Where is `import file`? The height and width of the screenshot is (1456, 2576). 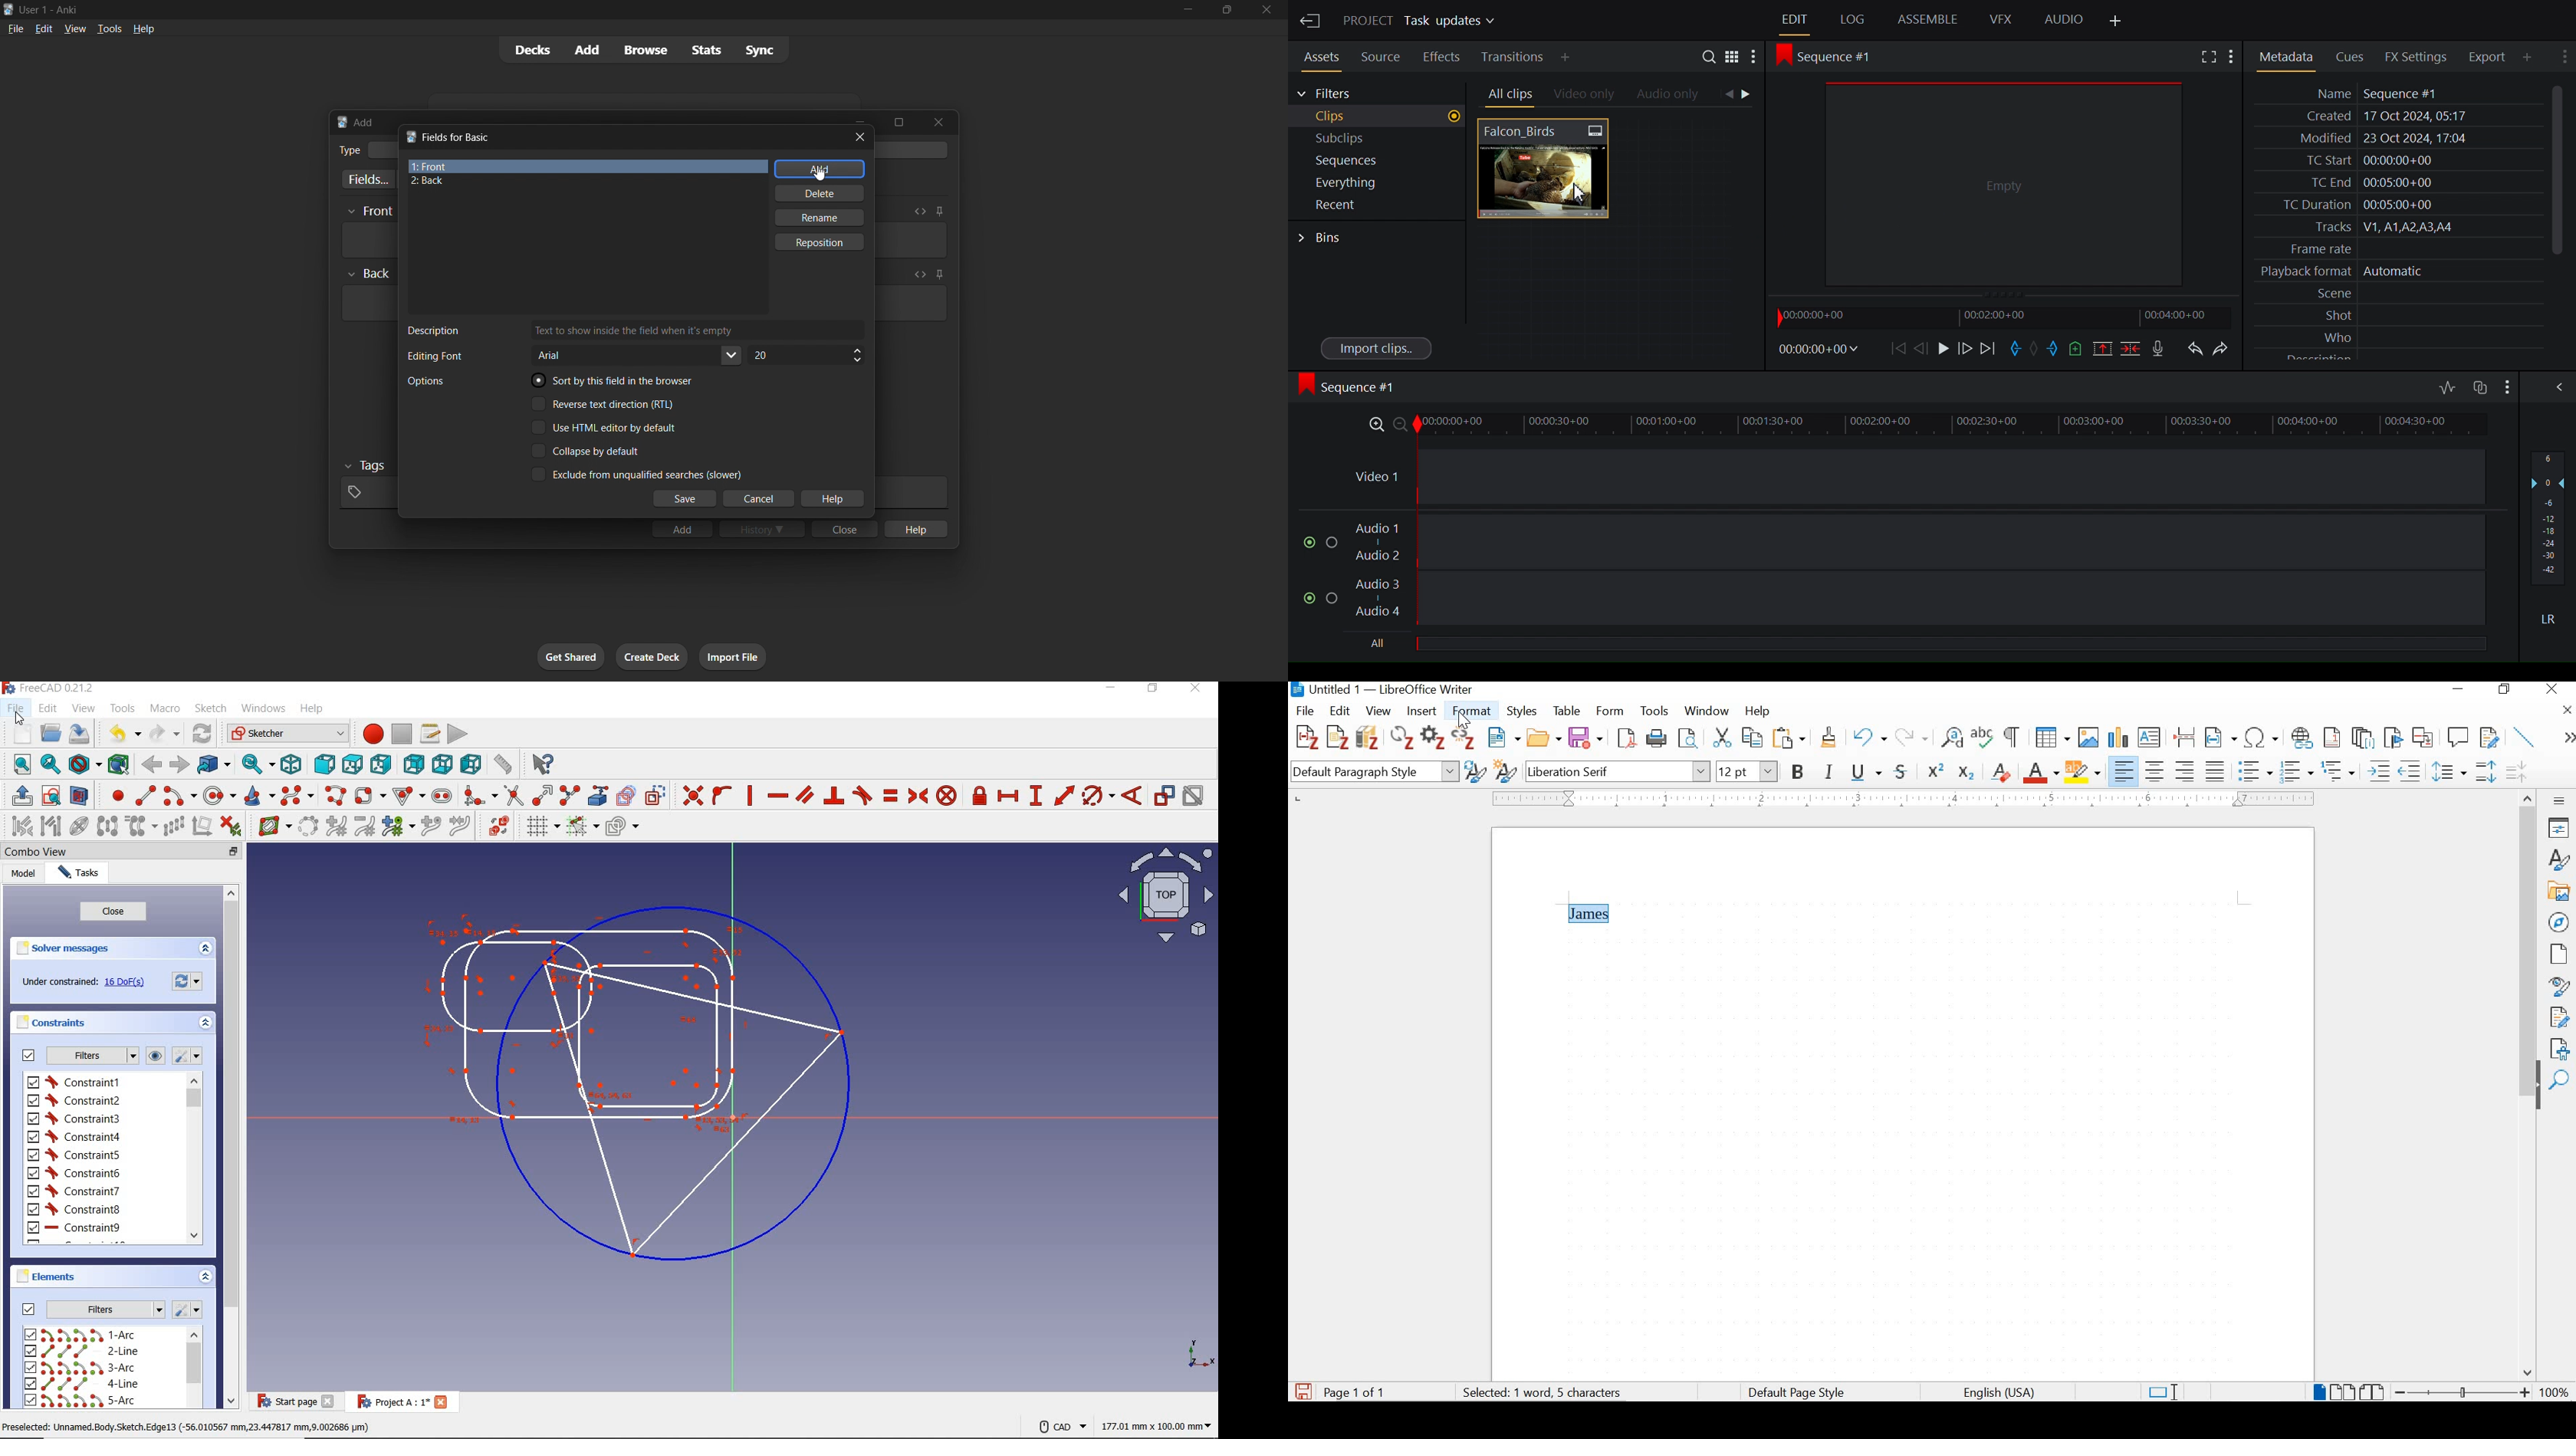 import file is located at coordinates (733, 657).